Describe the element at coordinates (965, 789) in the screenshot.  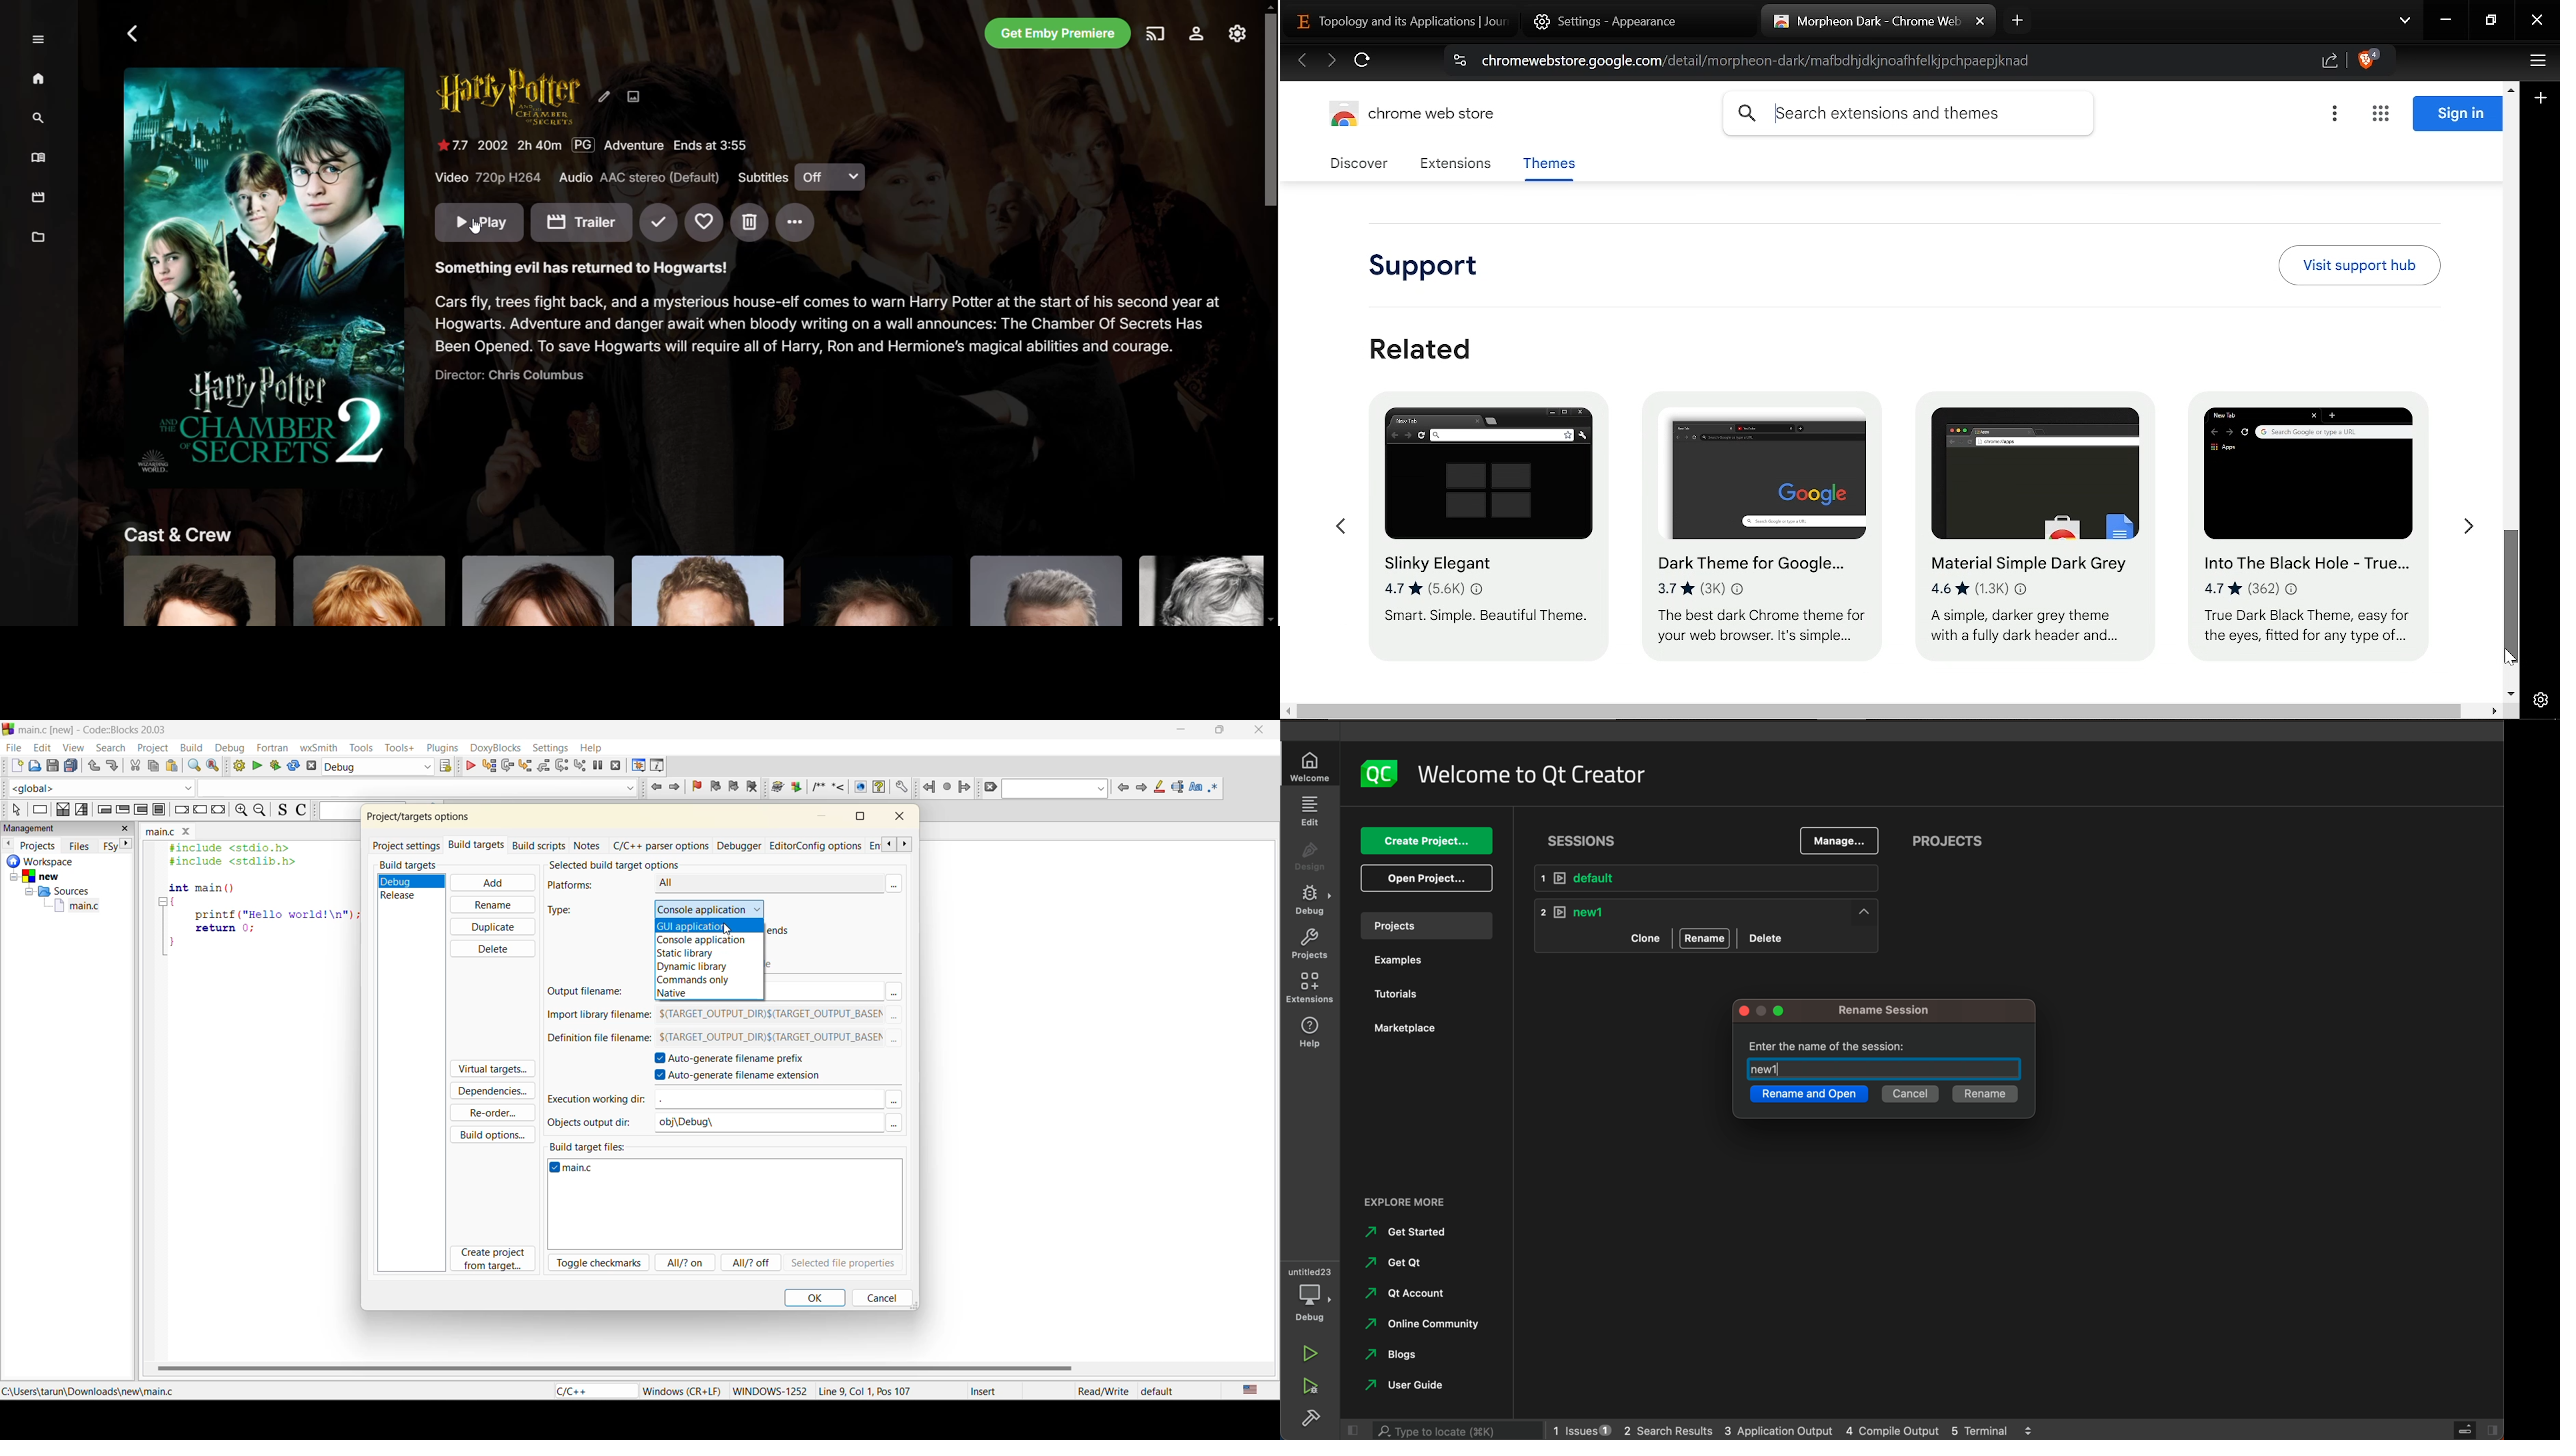
I see `jump forward` at that location.